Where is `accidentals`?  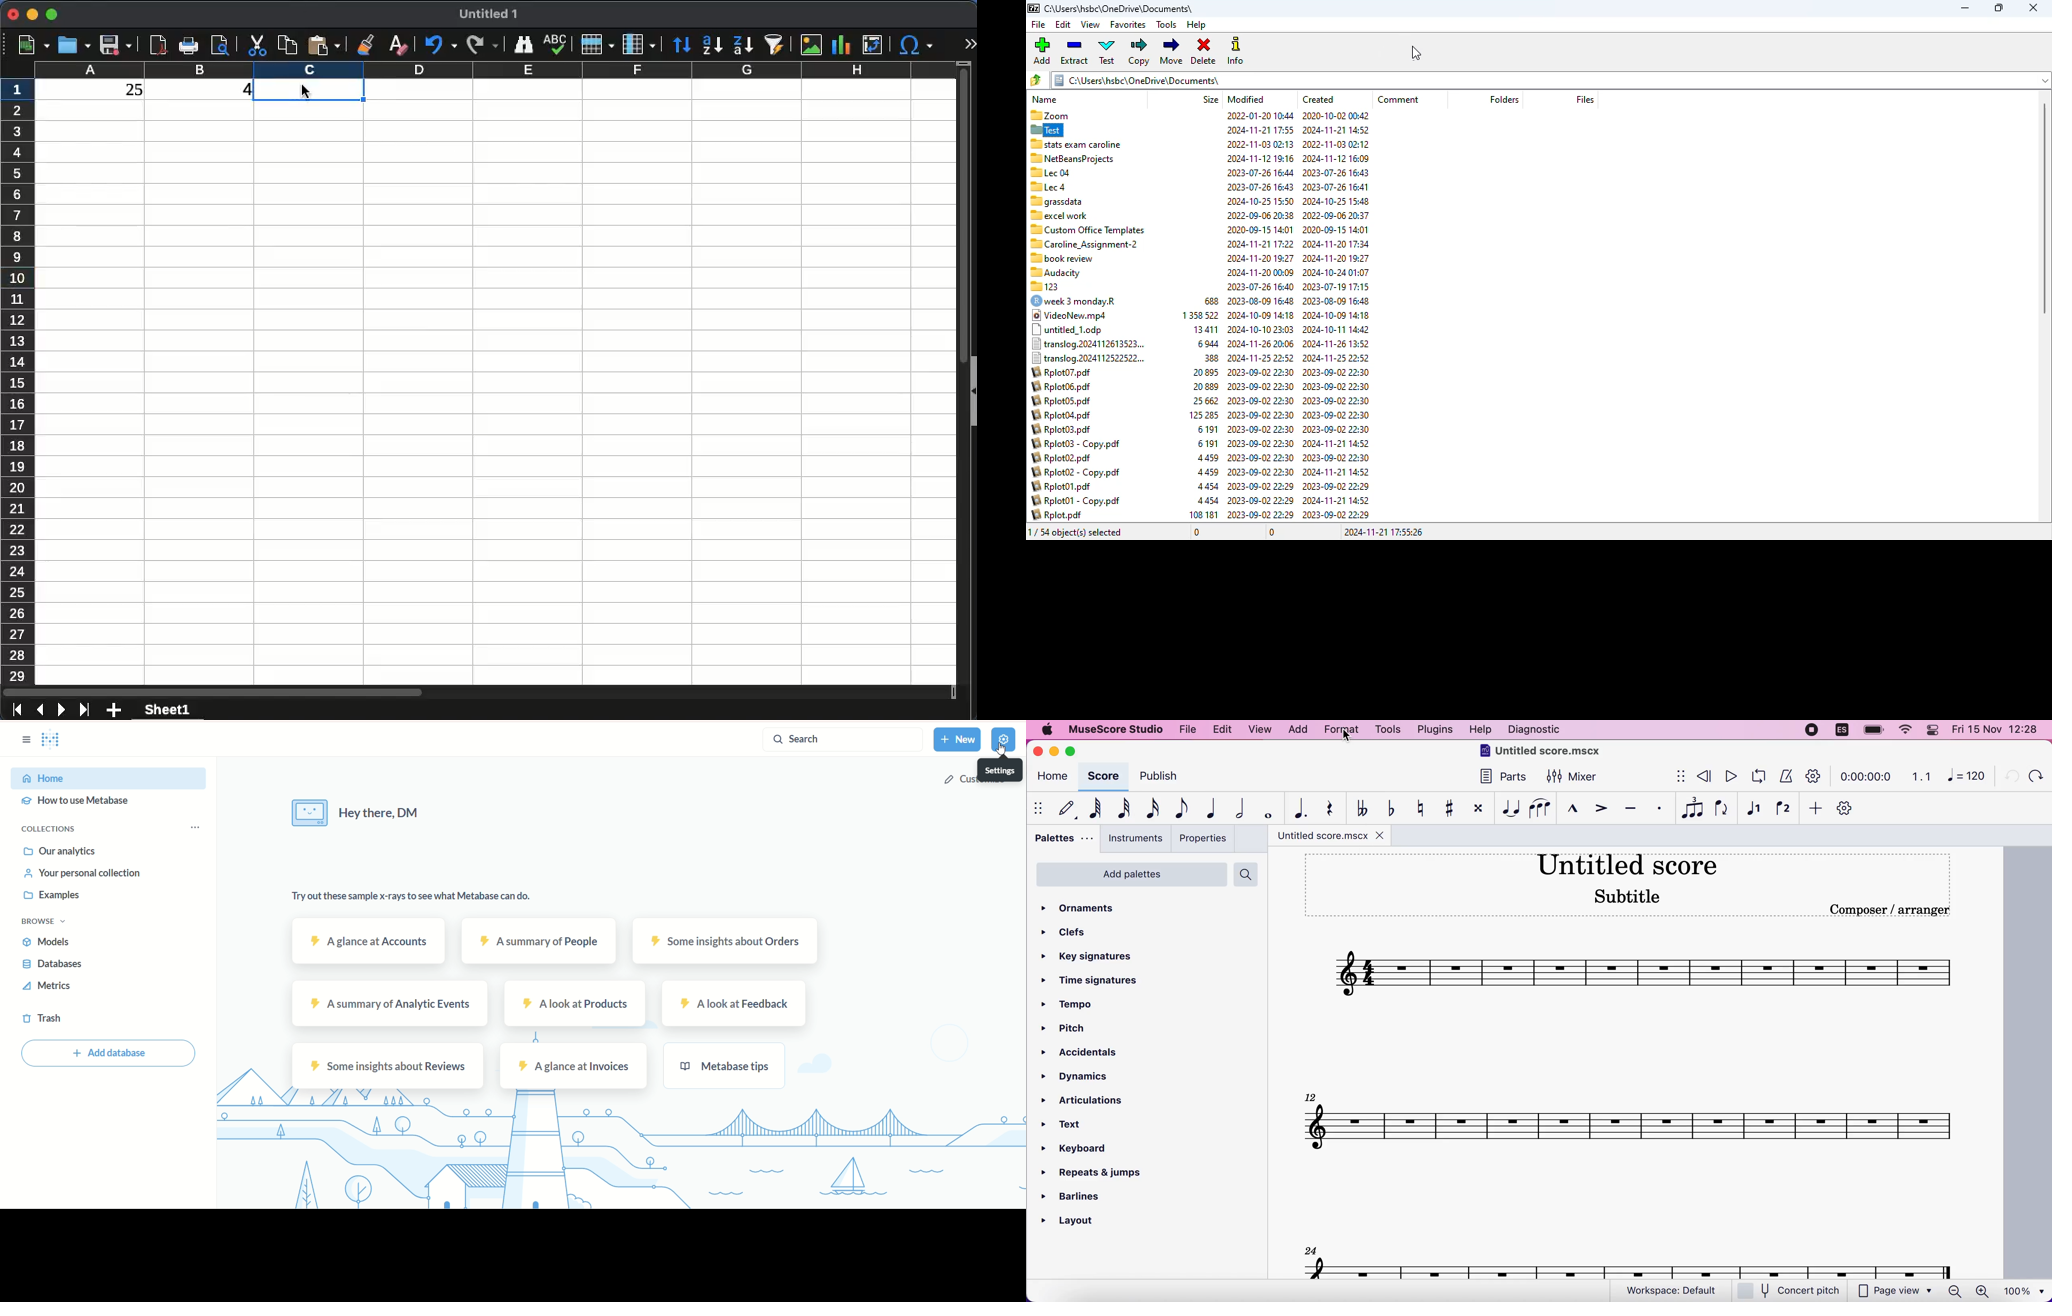
accidentals is located at coordinates (1100, 1054).